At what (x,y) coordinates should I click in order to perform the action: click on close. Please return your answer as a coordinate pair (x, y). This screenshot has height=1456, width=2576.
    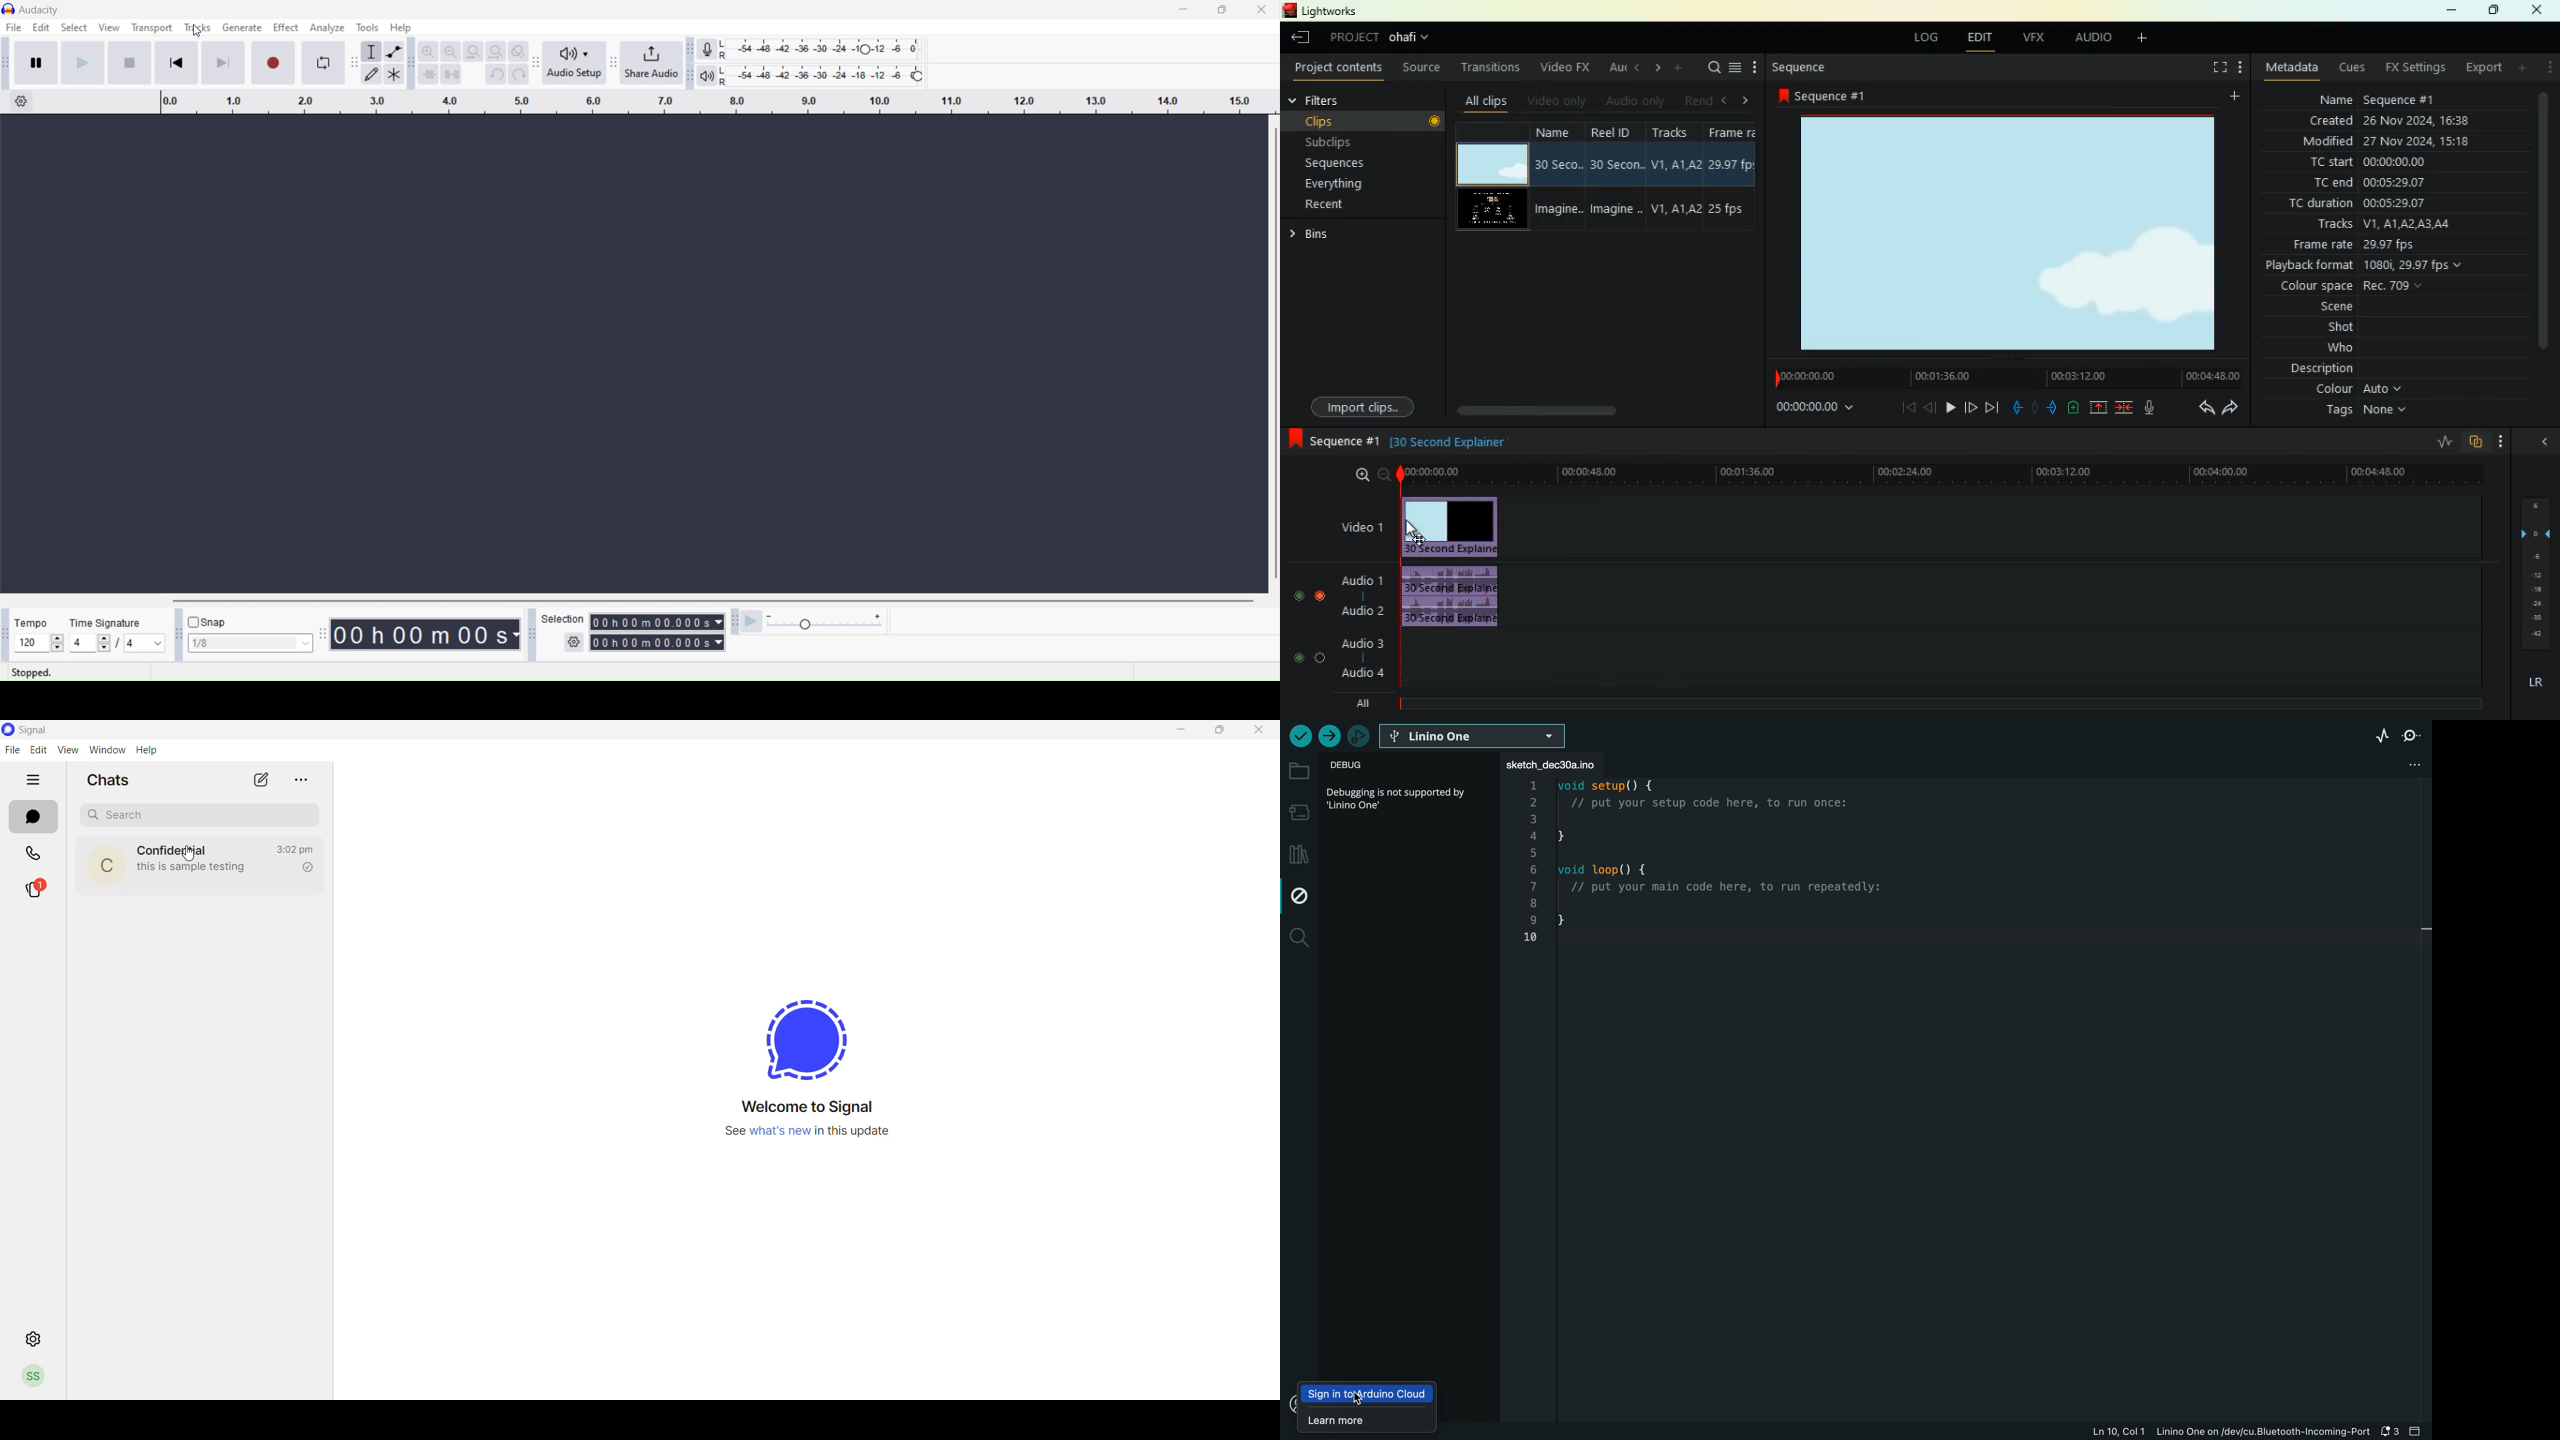
    Looking at the image, I should click on (2545, 440).